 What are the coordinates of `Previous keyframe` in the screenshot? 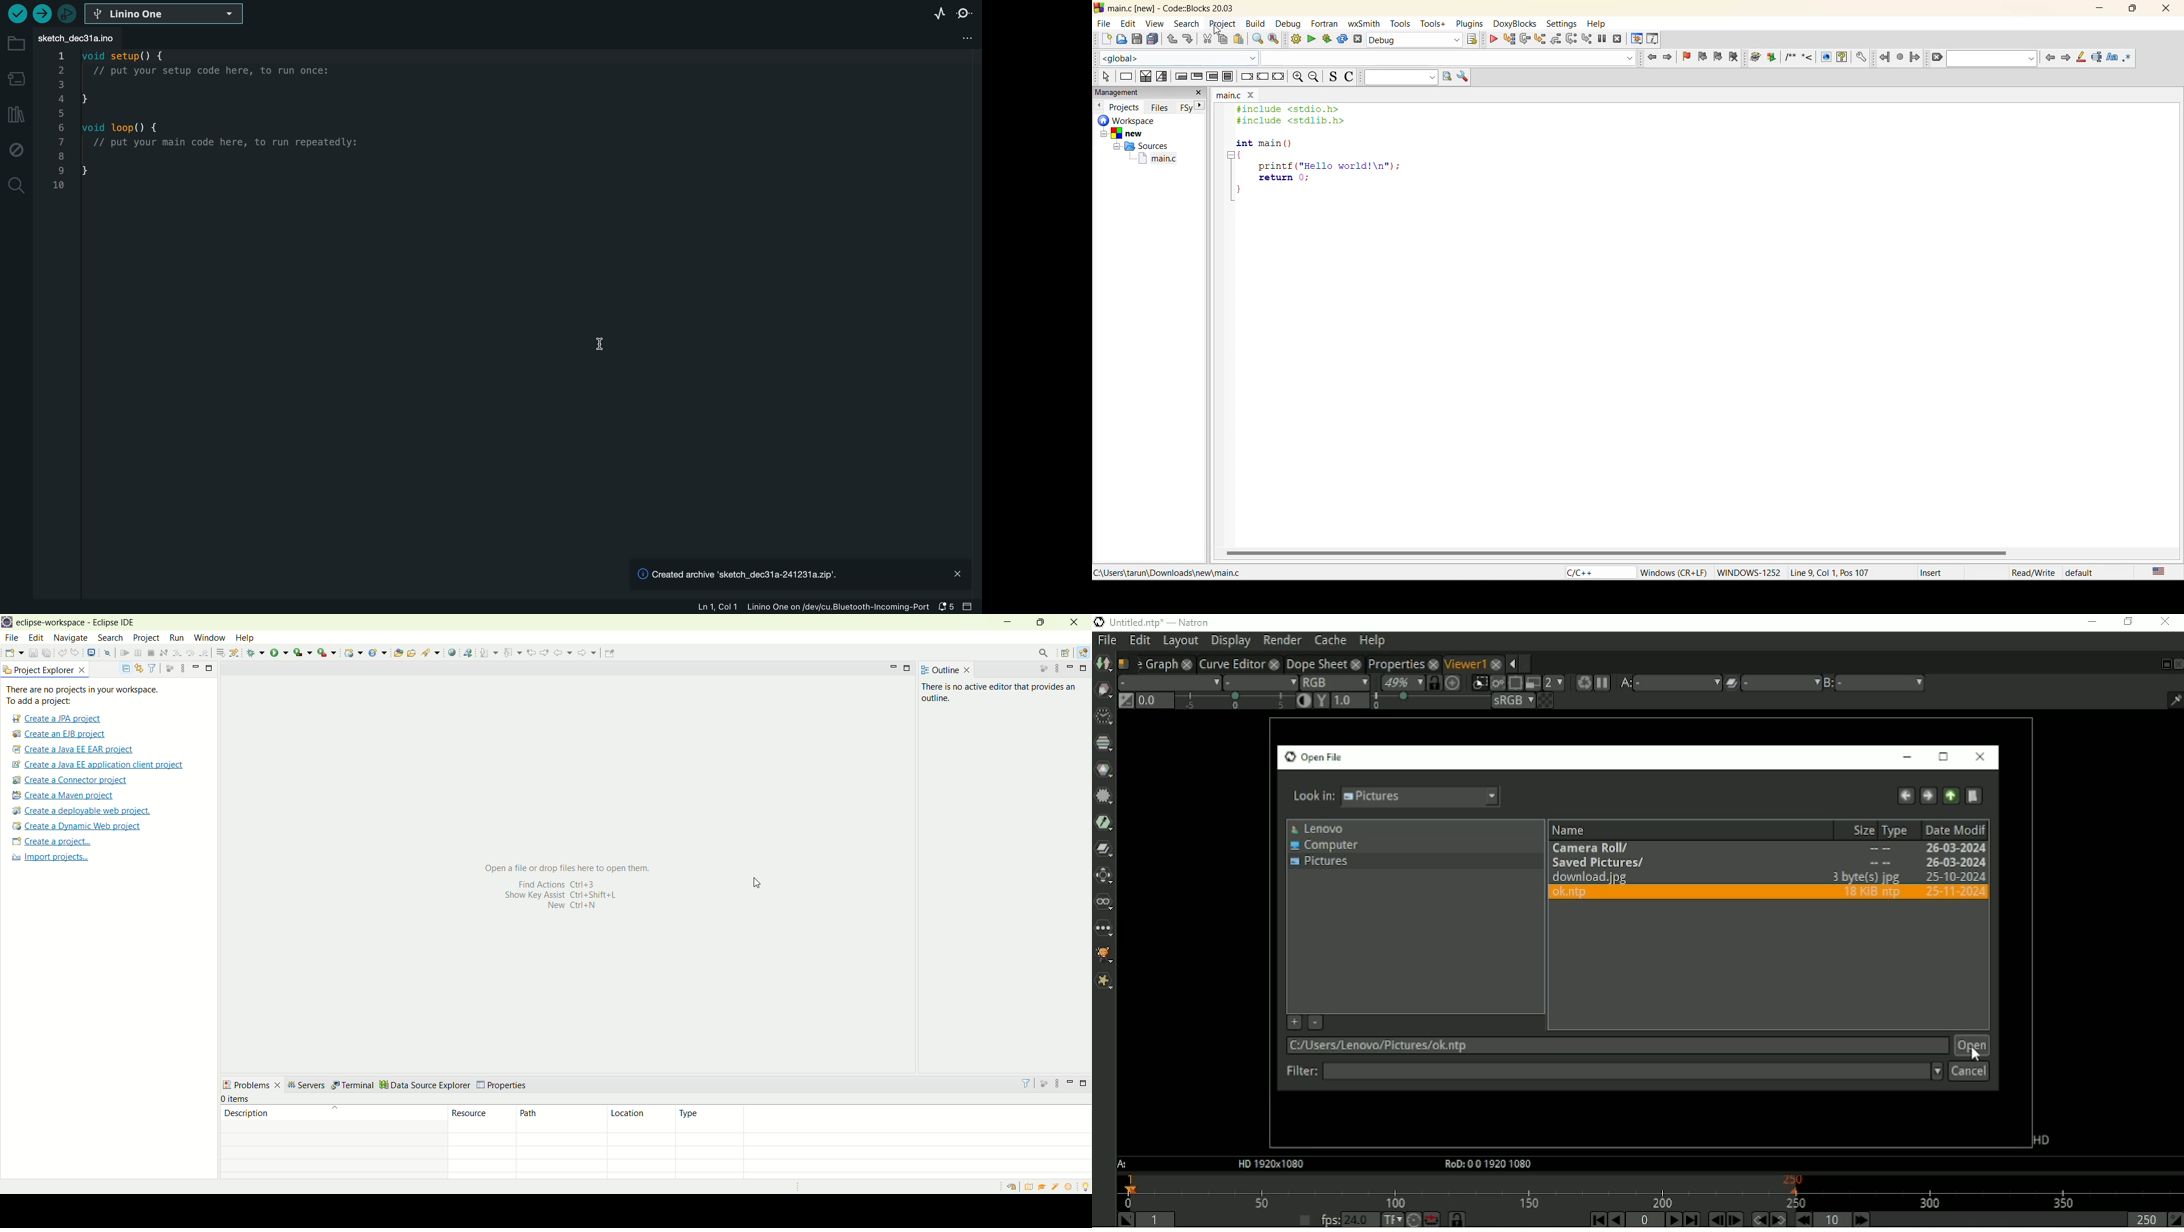 It's located at (1757, 1219).